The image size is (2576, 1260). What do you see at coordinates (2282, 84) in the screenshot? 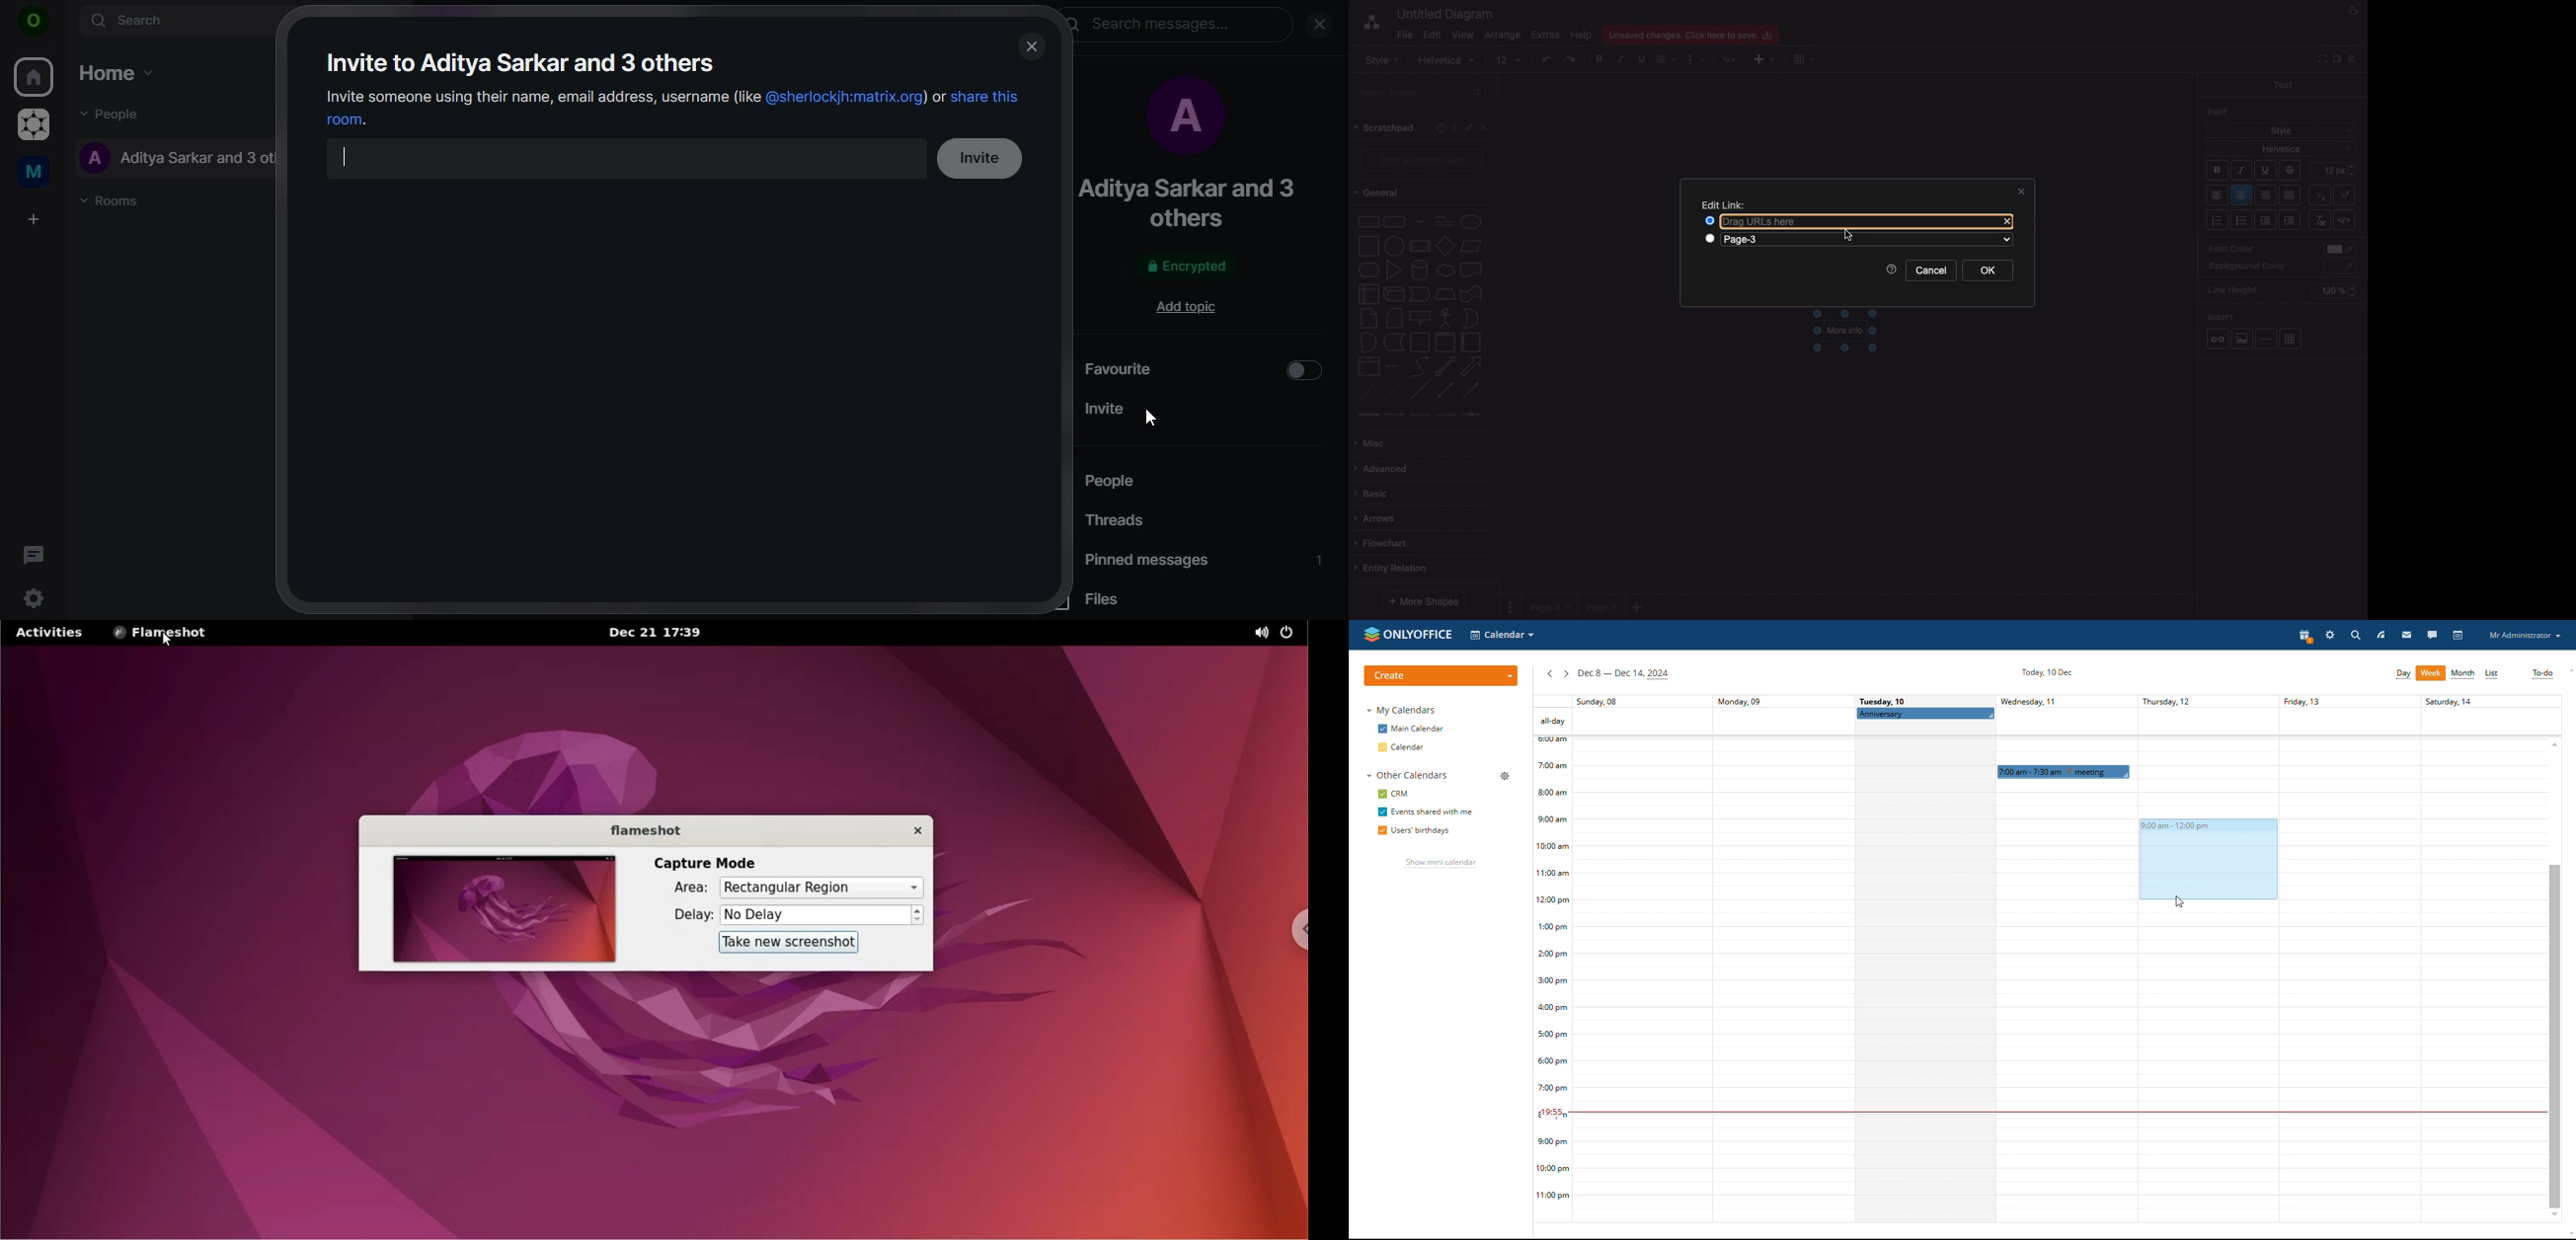
I see `Text` at bounding box center [2282, 84].